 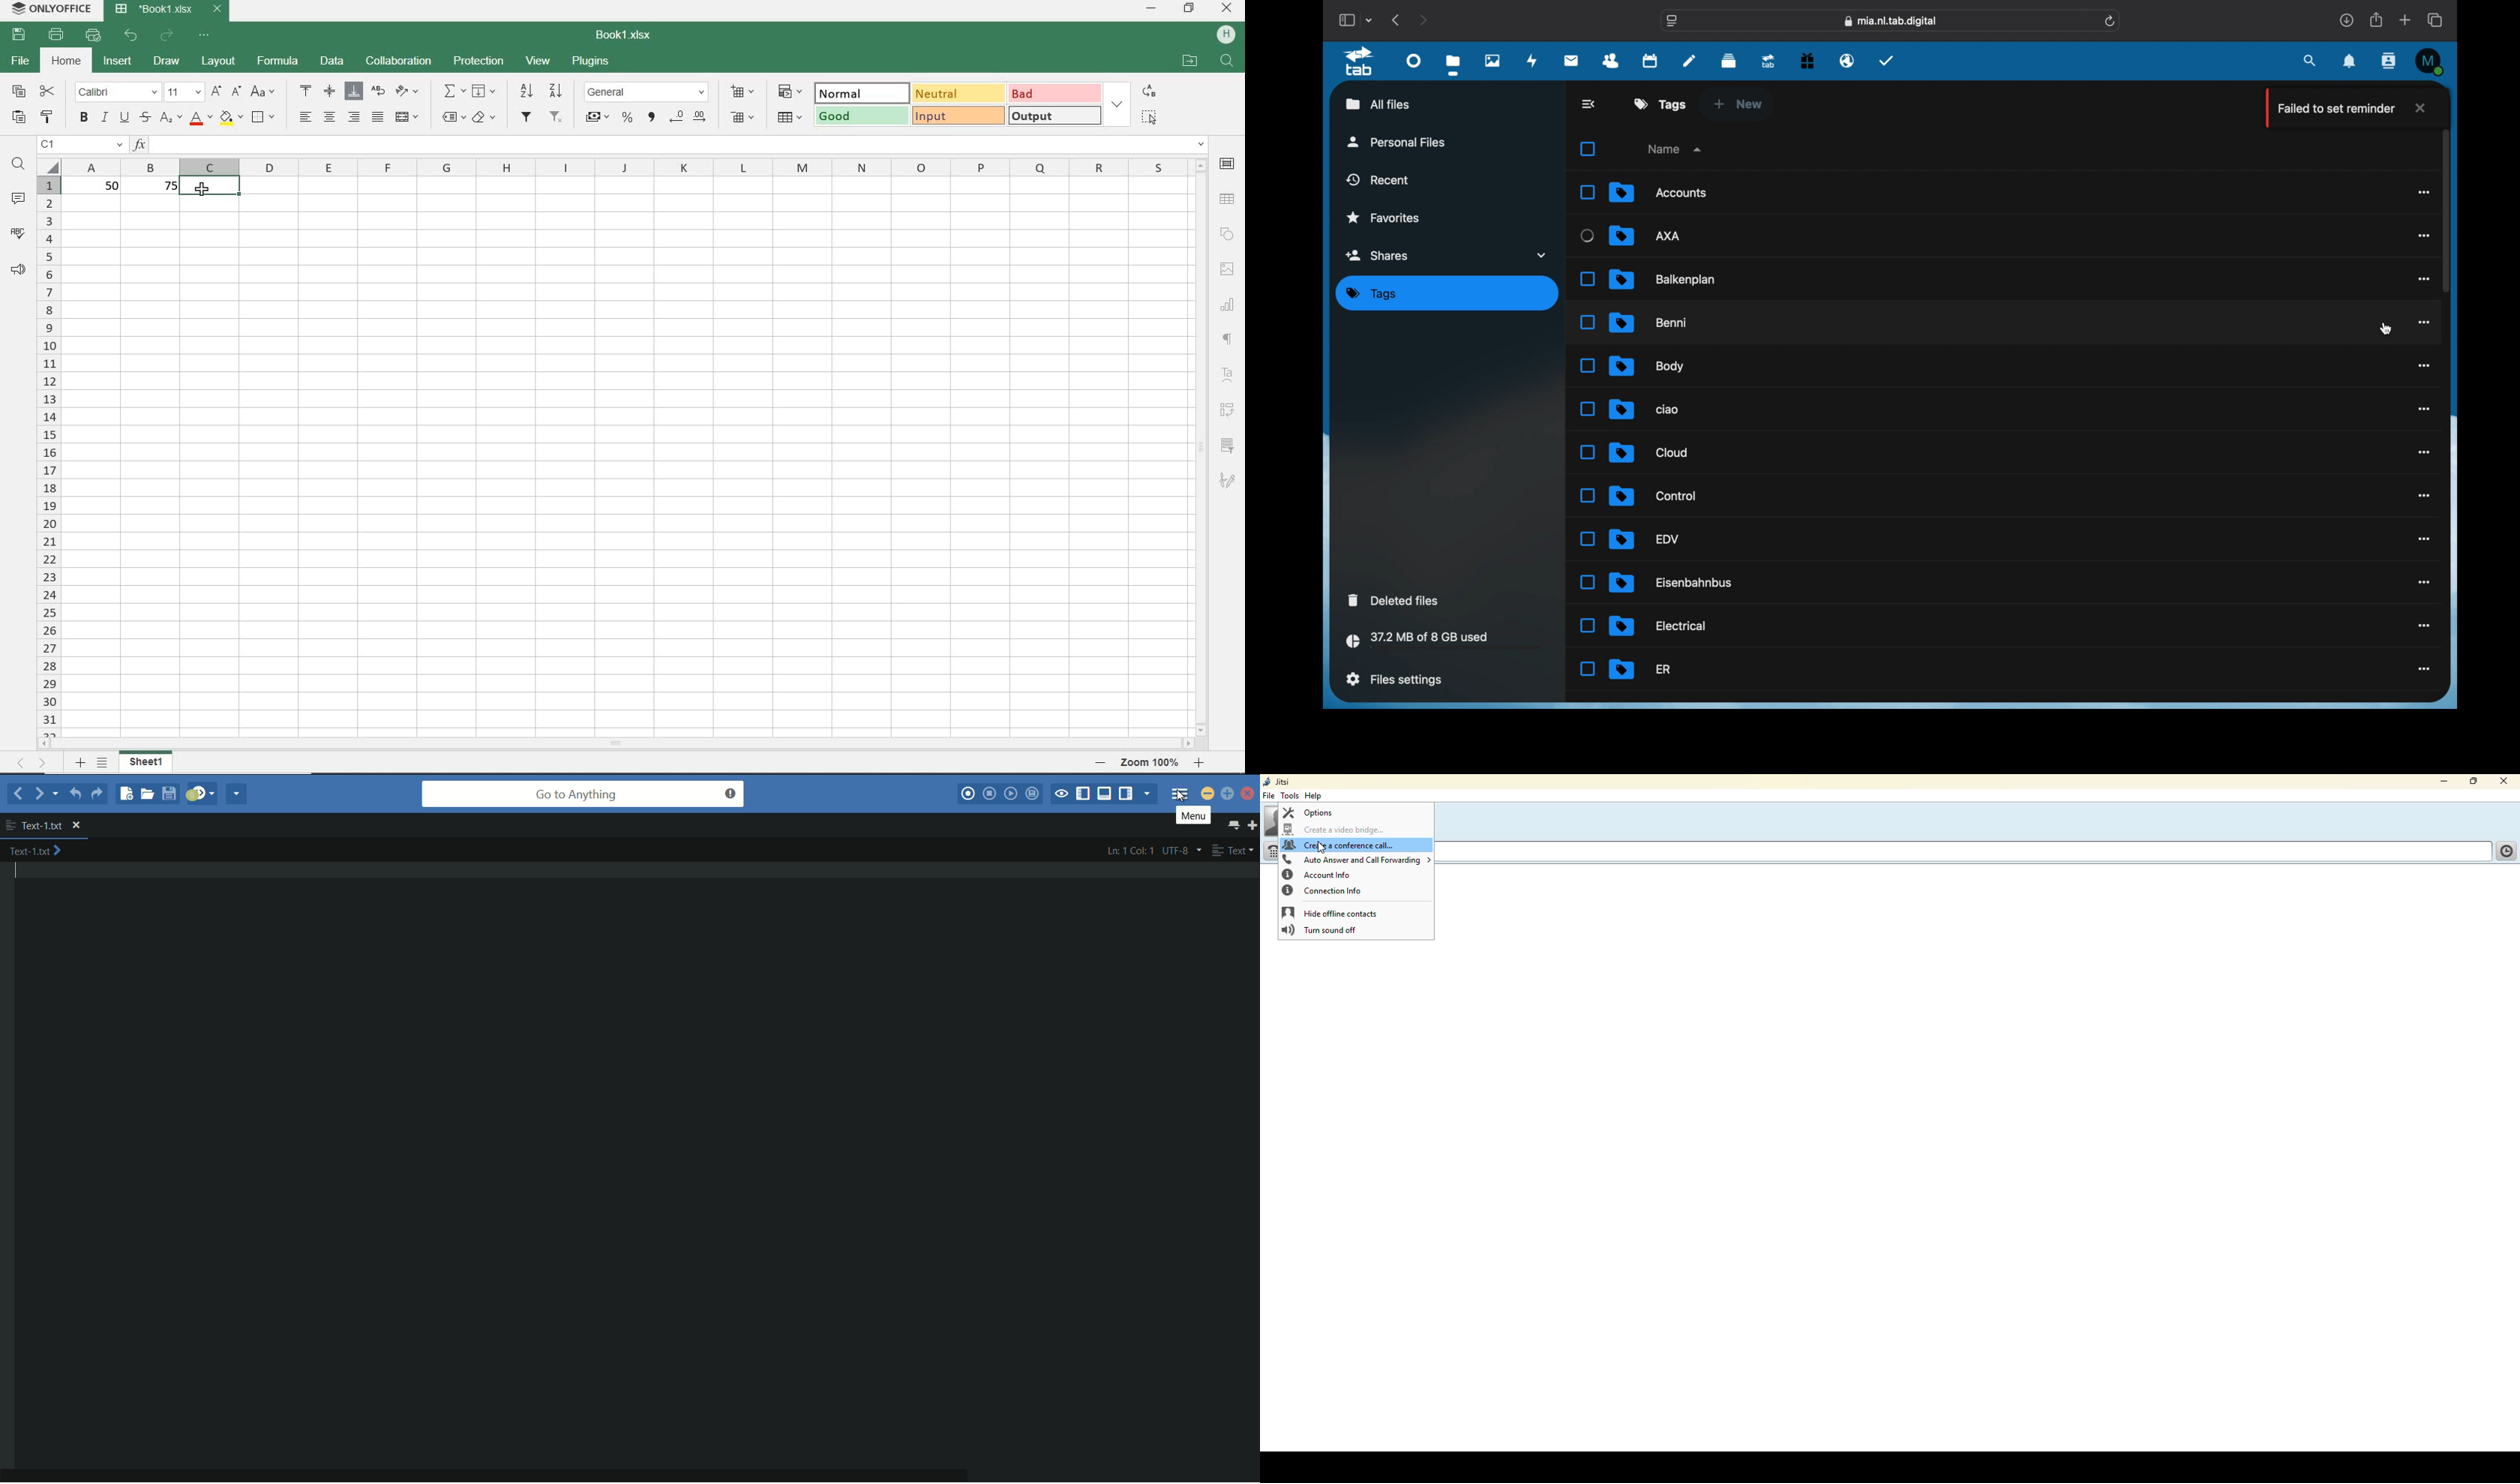 I want to click on summation, so click(x=454, y=92).